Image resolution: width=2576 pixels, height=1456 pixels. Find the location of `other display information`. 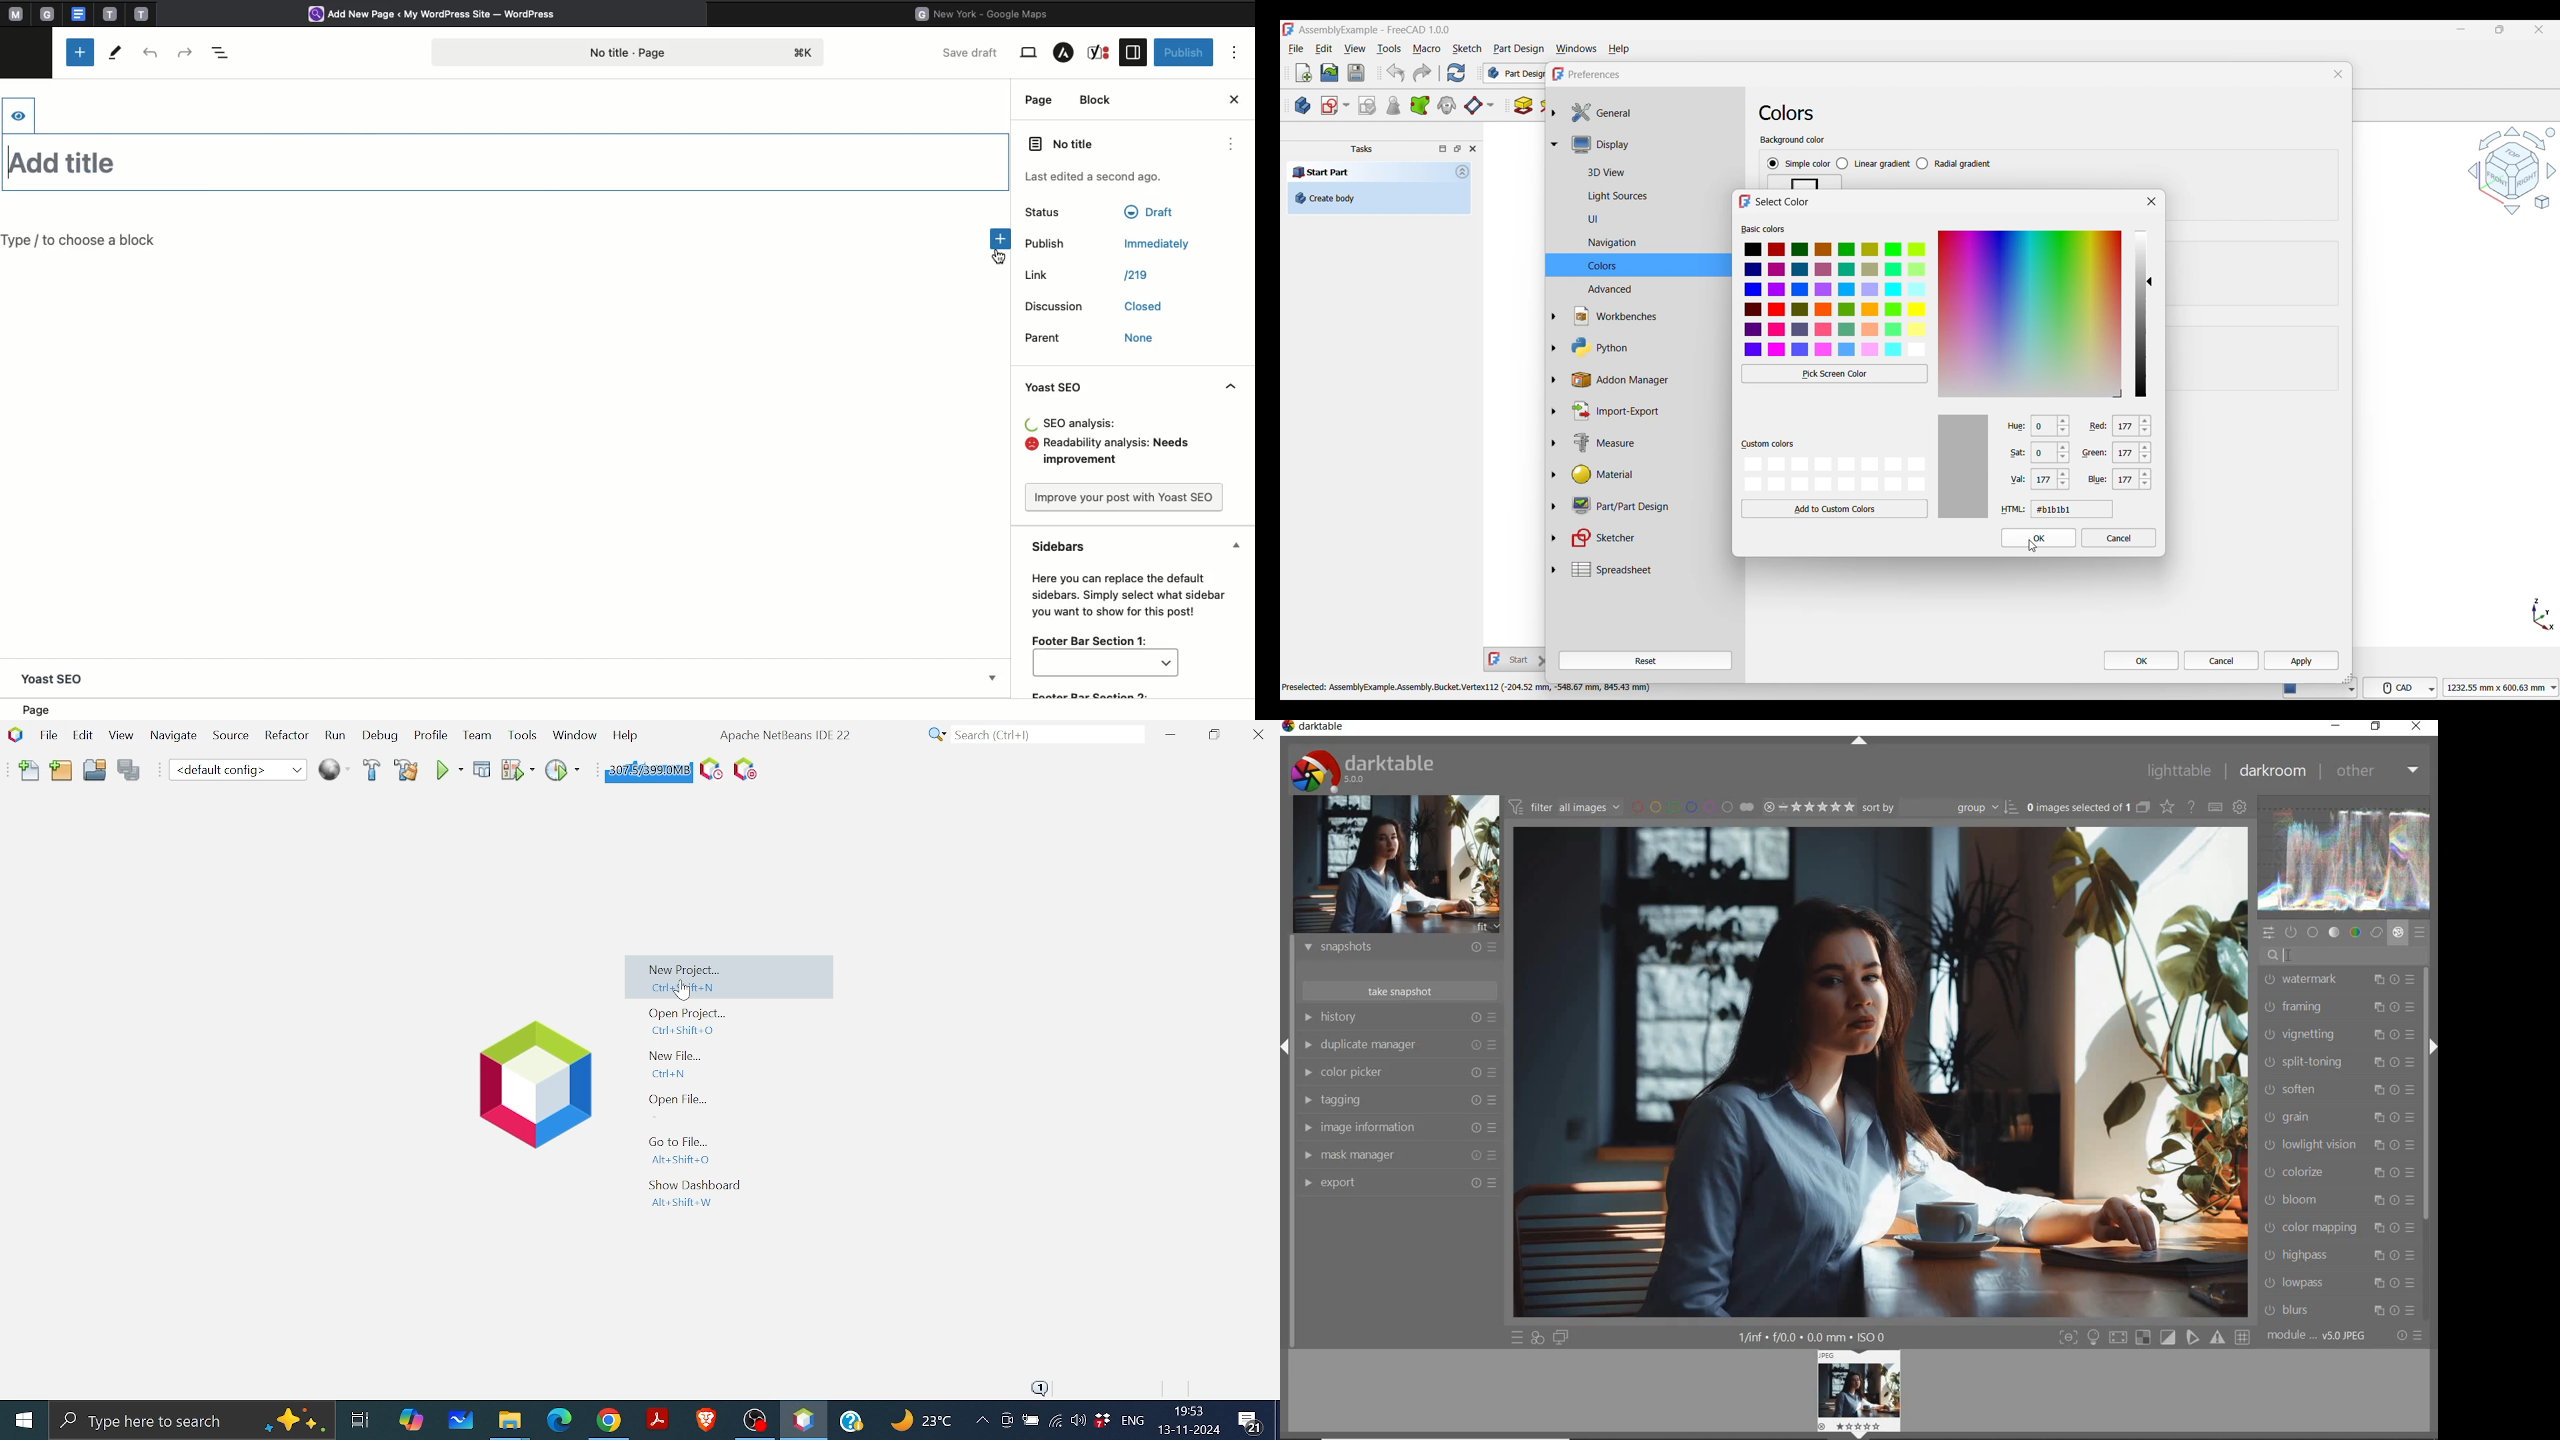

other display information is located at coordinates (1812, 1337).